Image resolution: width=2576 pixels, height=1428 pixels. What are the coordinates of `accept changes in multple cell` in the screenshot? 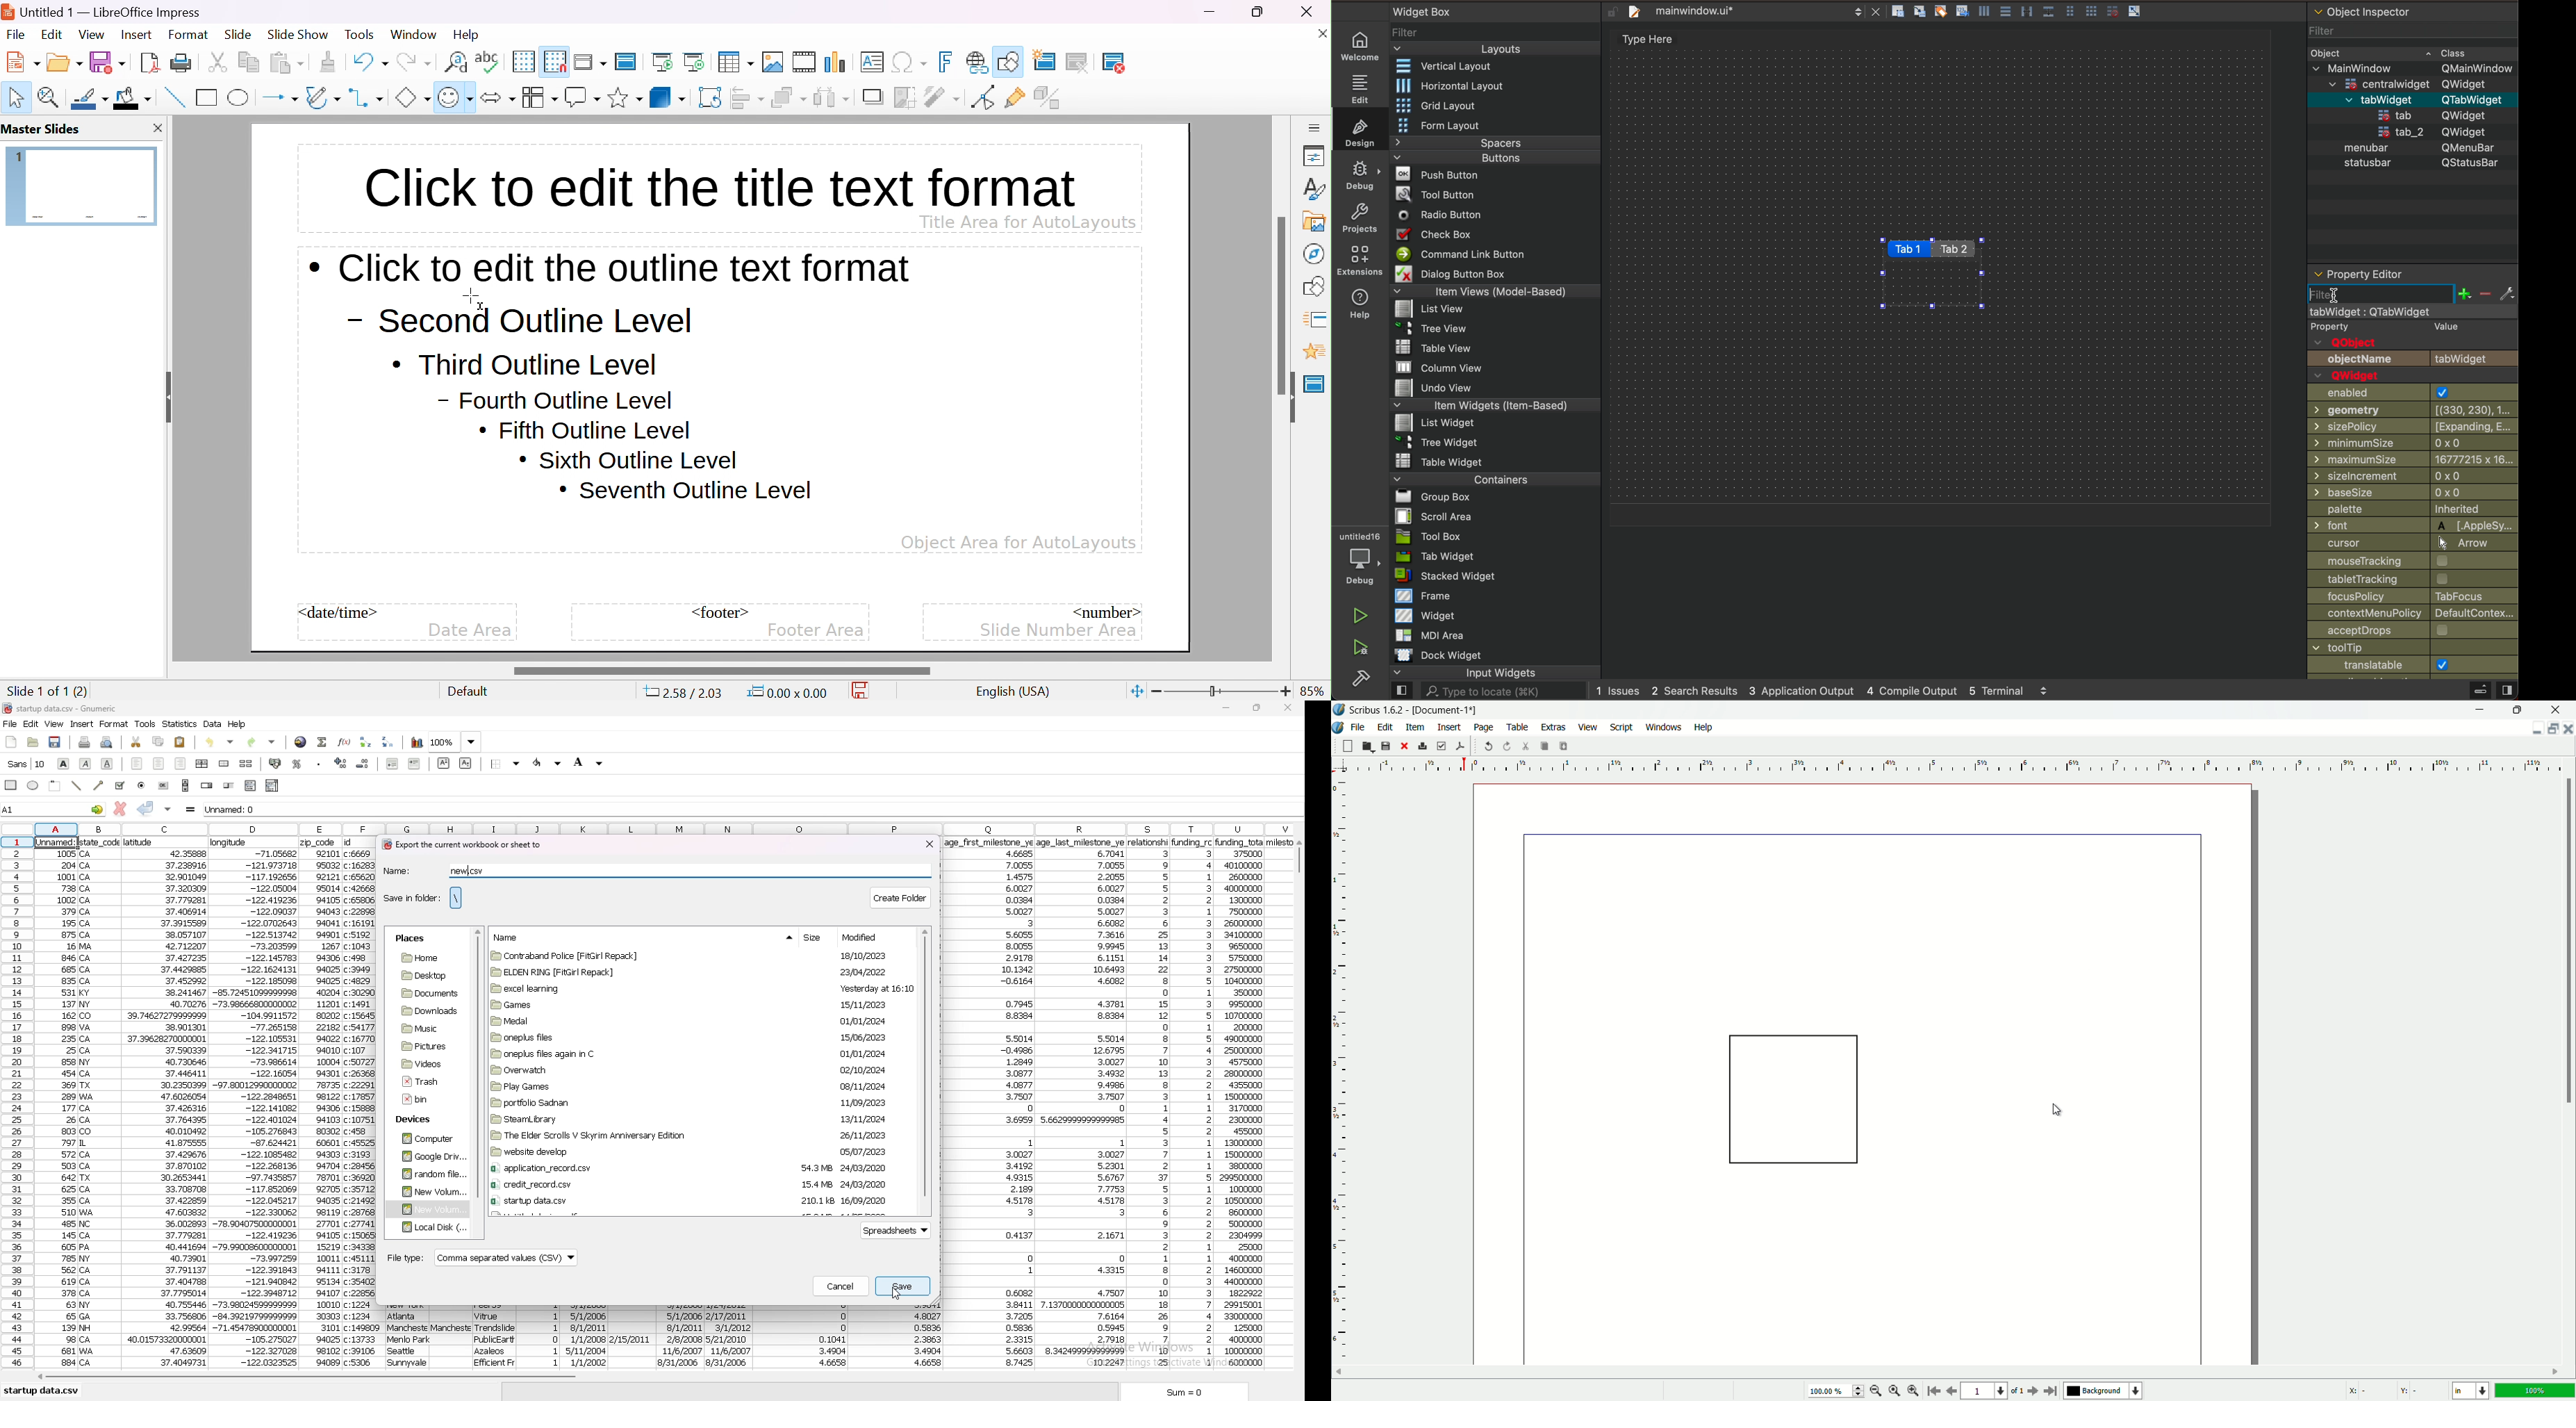 It's located at (167, 809).